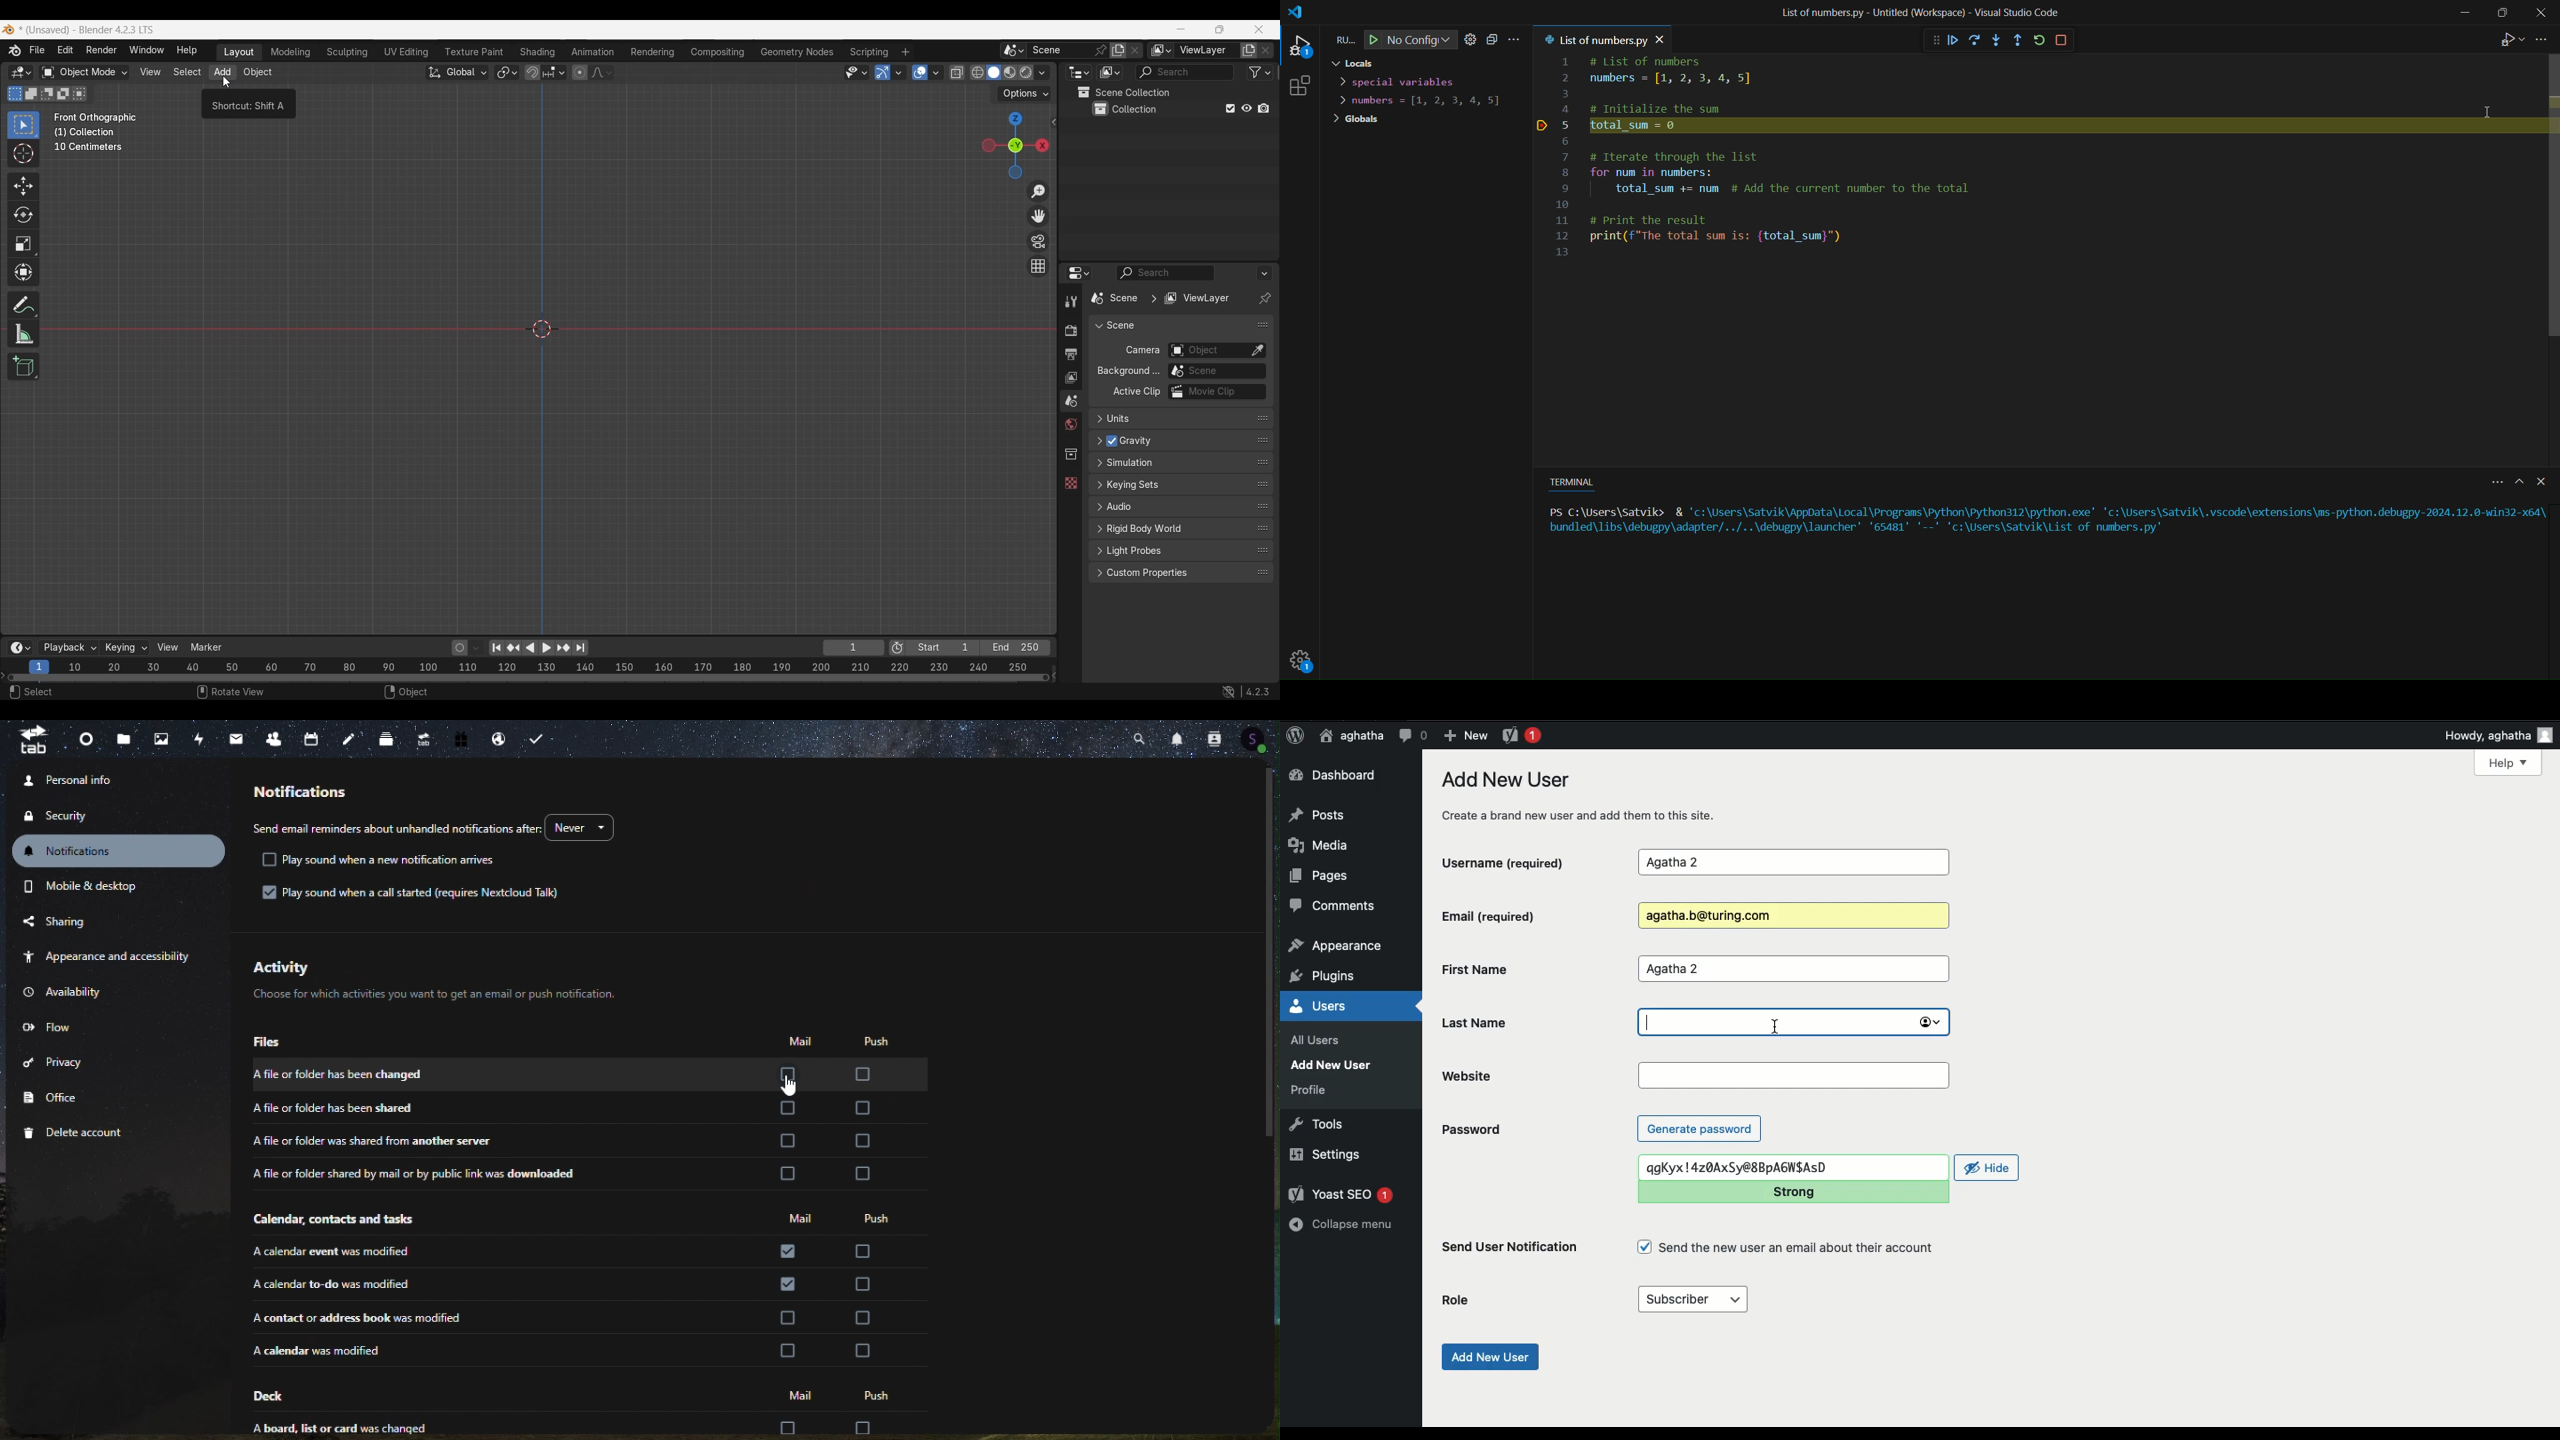 This screenshot has height=1456, width=2576. What do you see at coordinates (1320, 1041) in the screenshot?
I see `all users` at bounding box center [1320, 1041].